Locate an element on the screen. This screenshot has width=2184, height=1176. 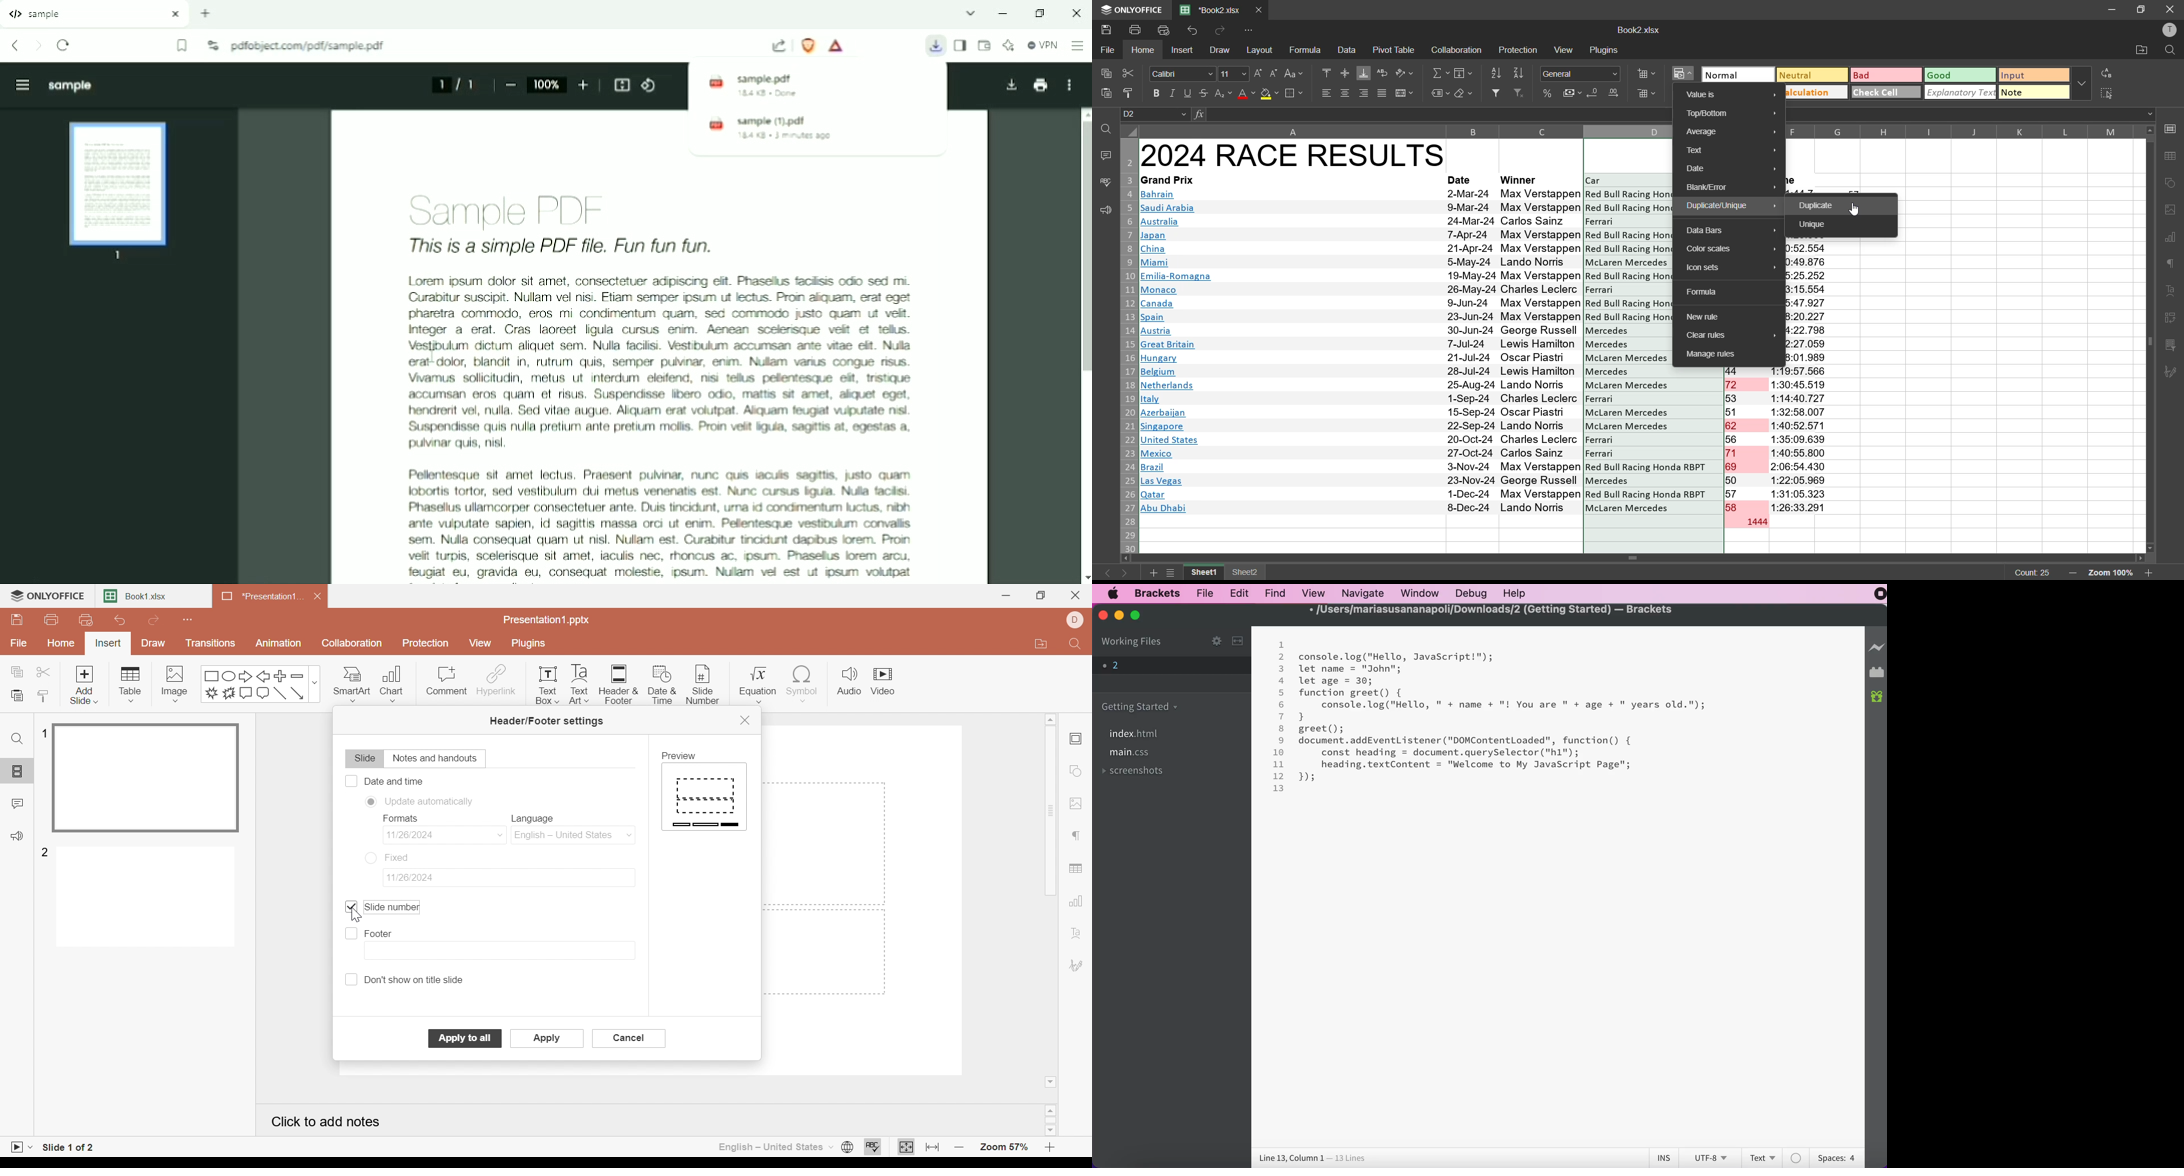
Zoom Percentage is located at coordinates (547, 84).